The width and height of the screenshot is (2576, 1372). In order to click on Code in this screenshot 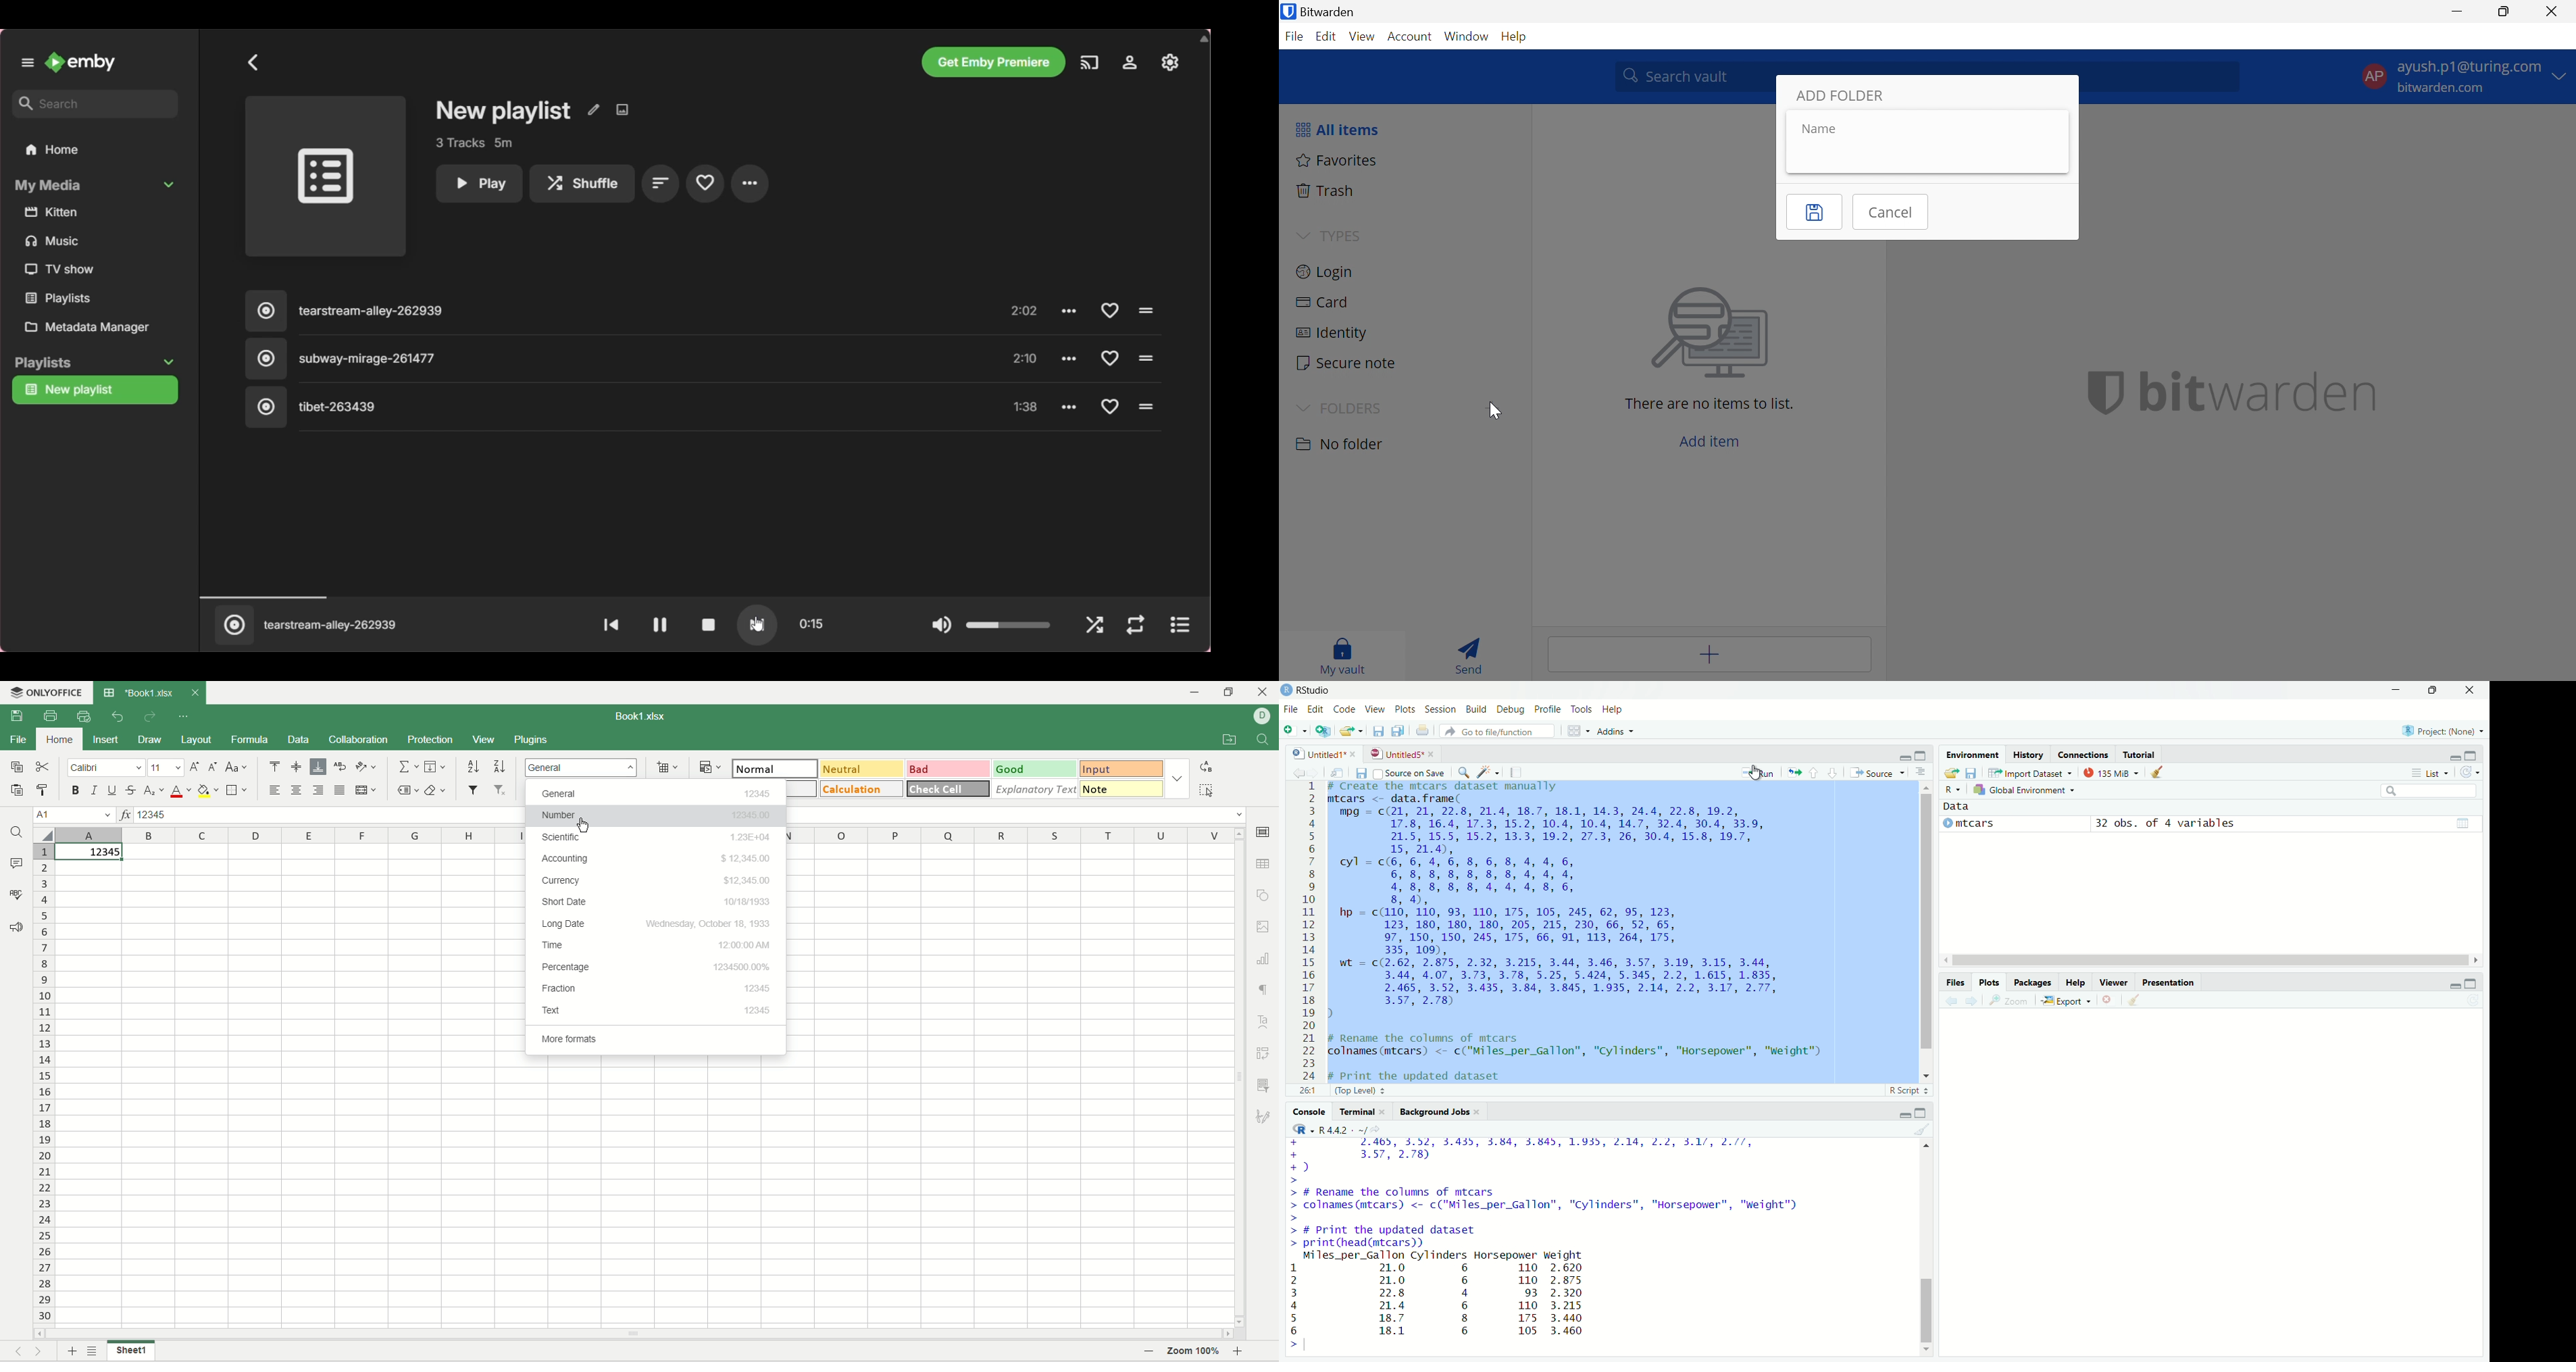, I will do `click(1344, 709)`.